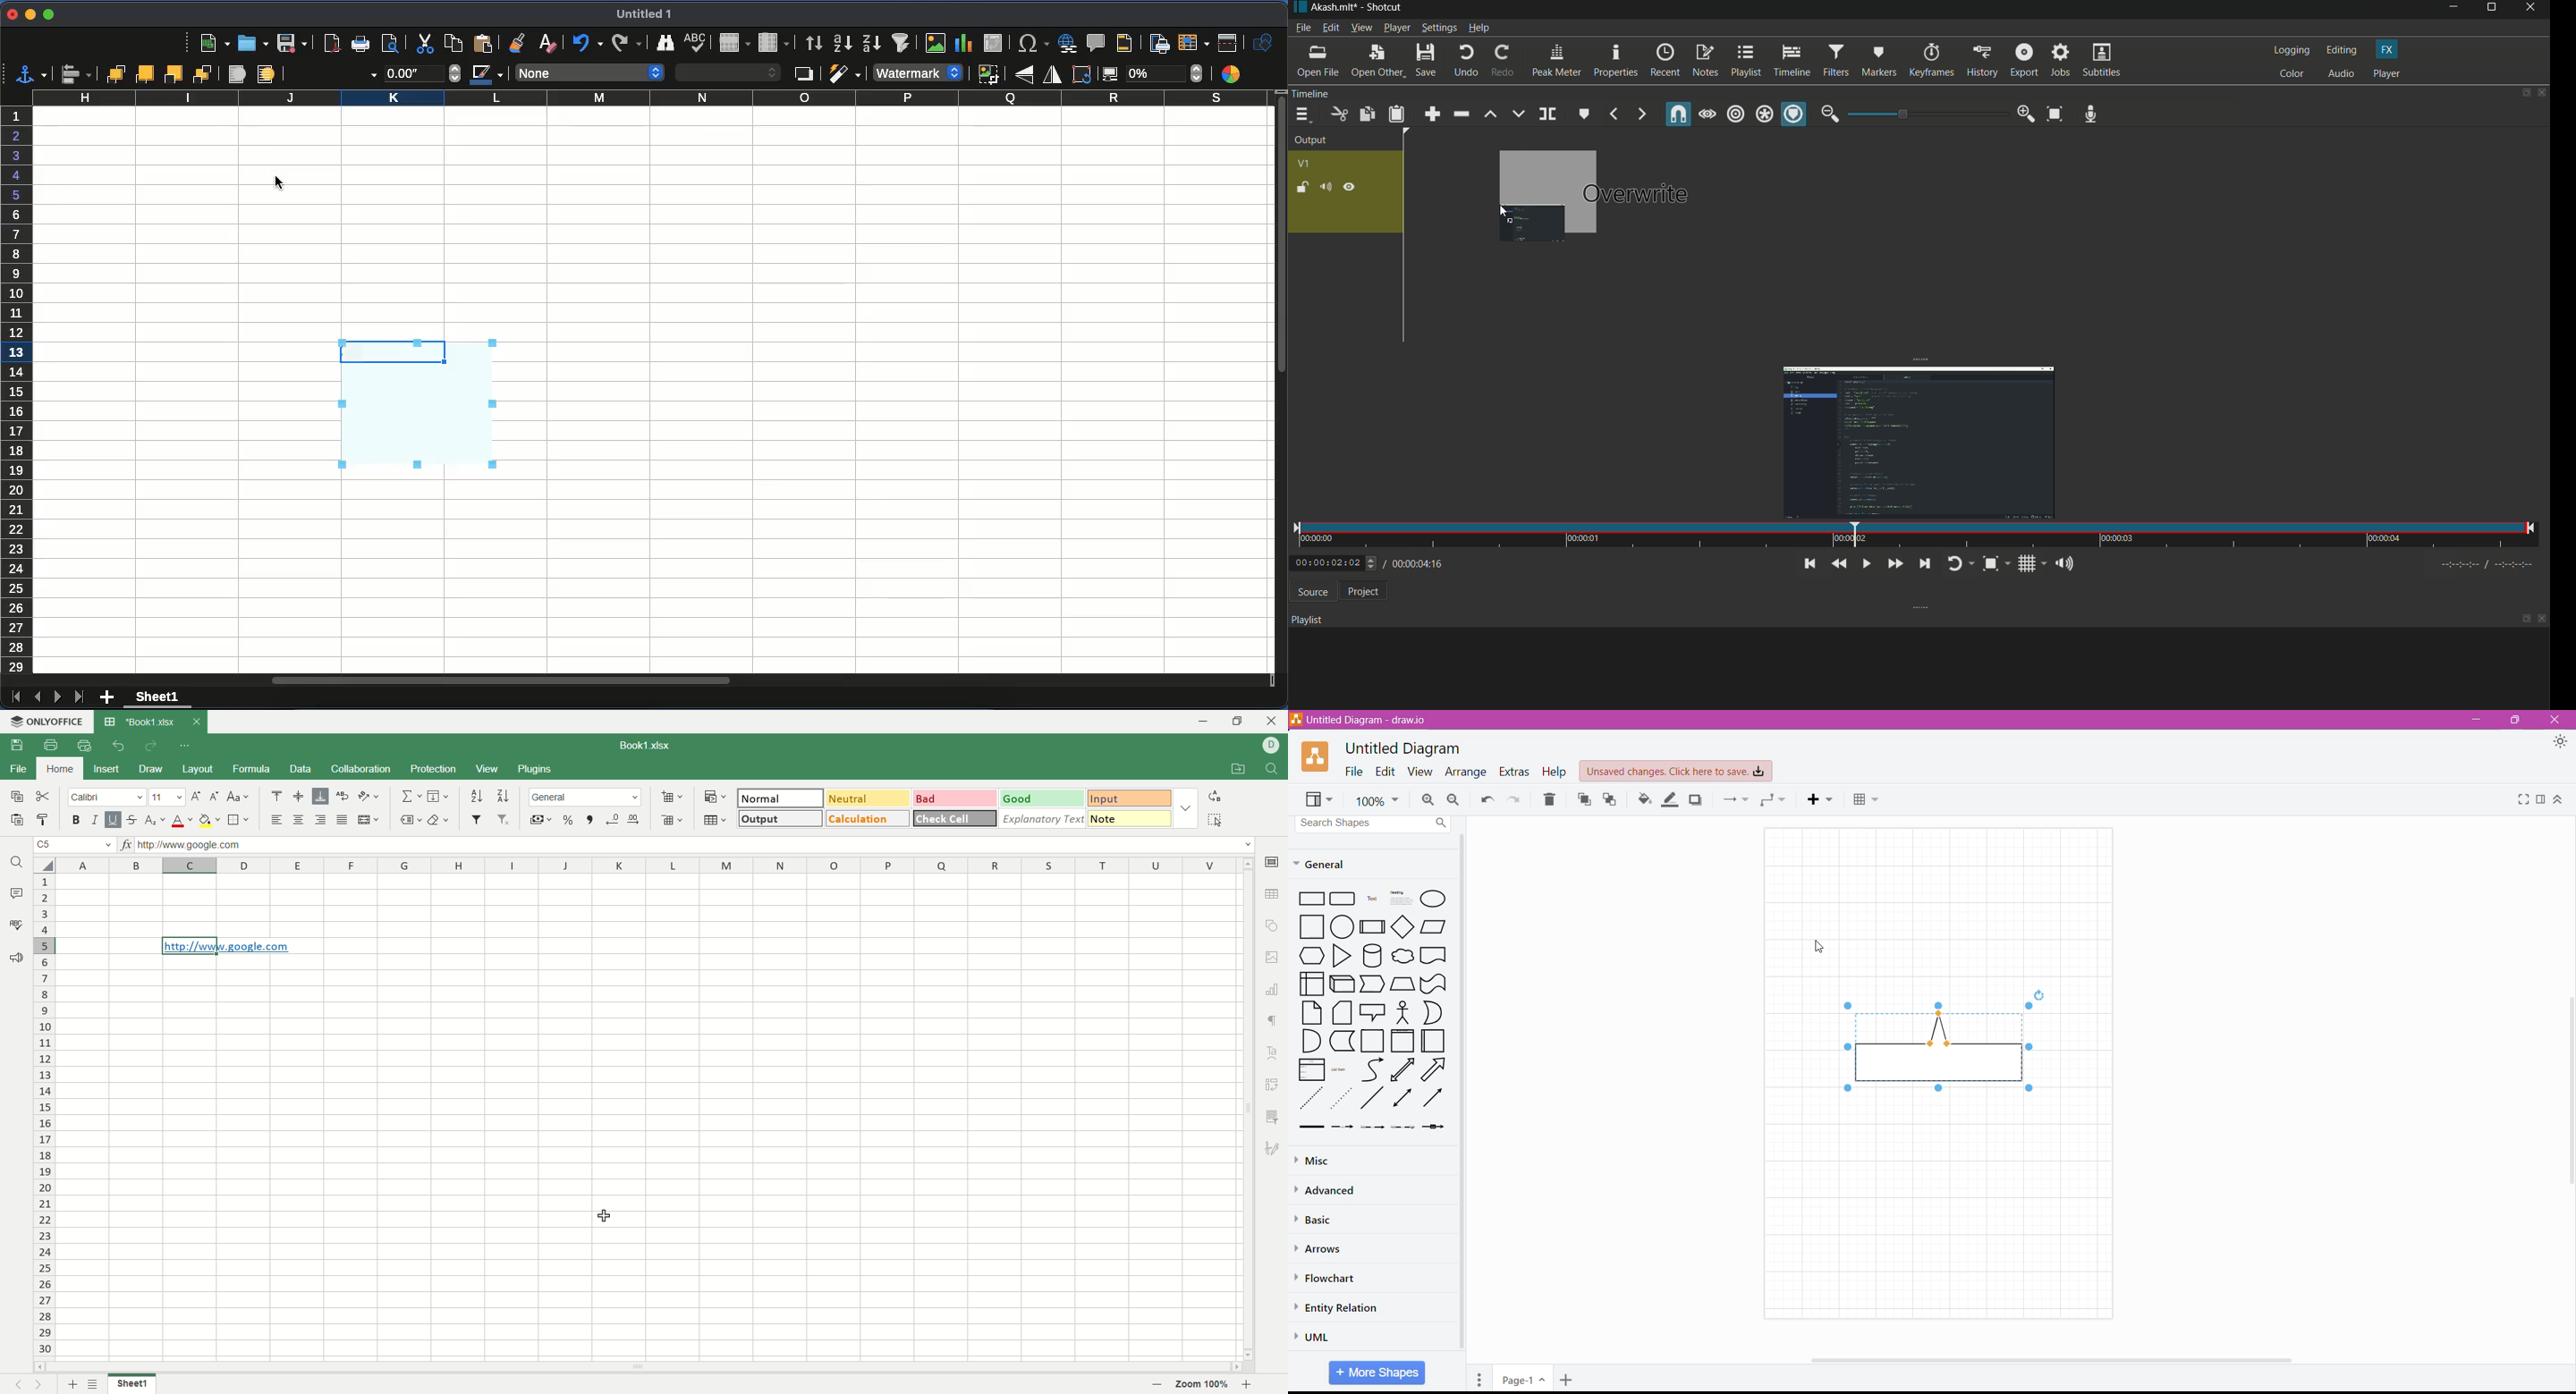 The width and height of the screenshot is (2576, 1400). What do you see at coordinates (2540, 800) in the screenshot?
I see `Format` at bounding box center [2540, 800].